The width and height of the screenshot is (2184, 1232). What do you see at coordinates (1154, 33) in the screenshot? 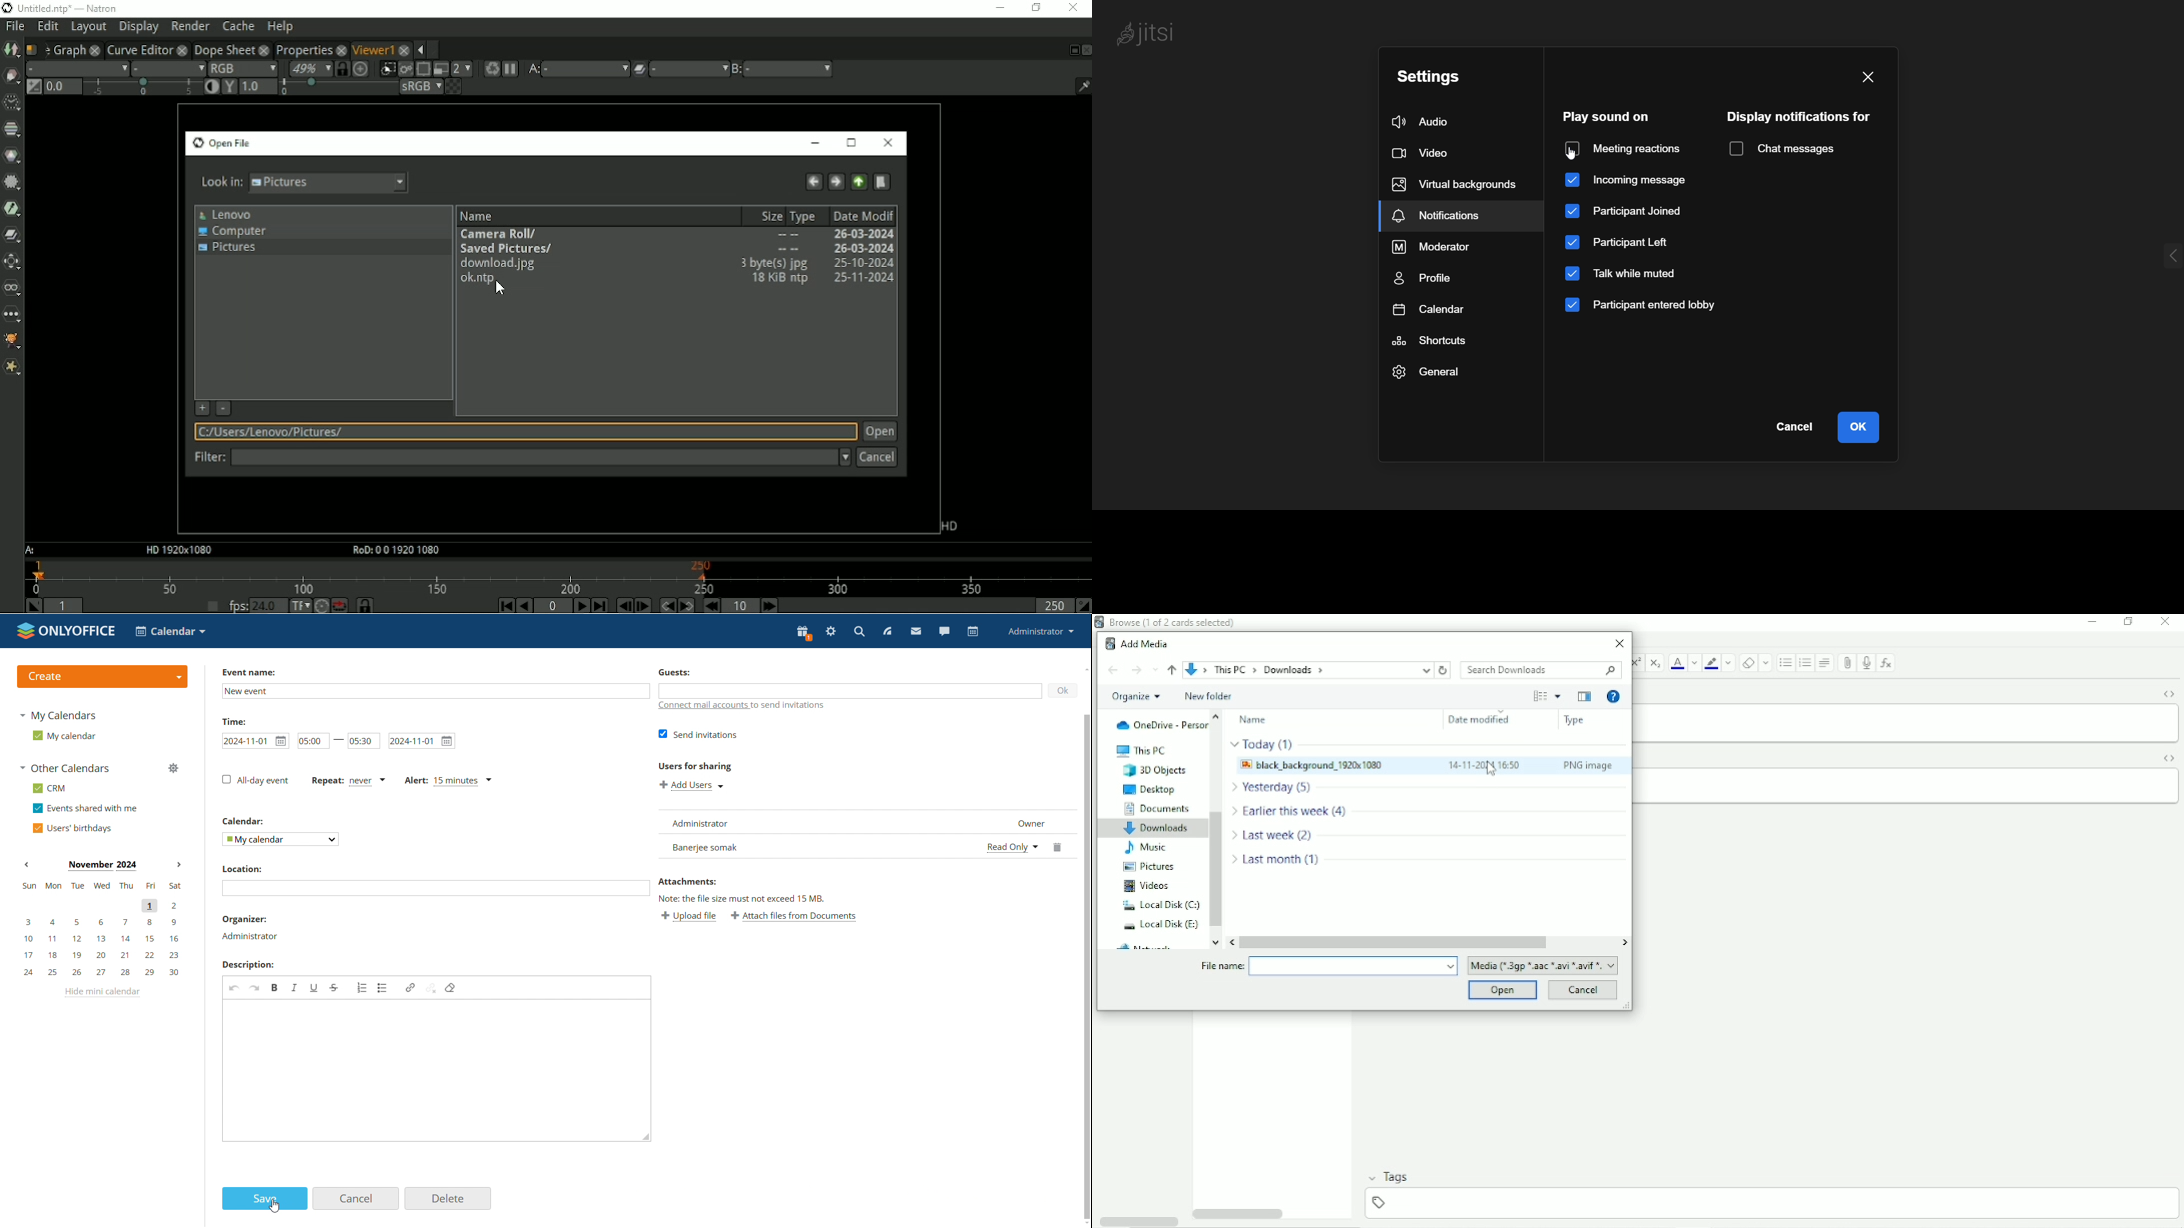
I see `jitsi` at bounding box center [1154, 33].